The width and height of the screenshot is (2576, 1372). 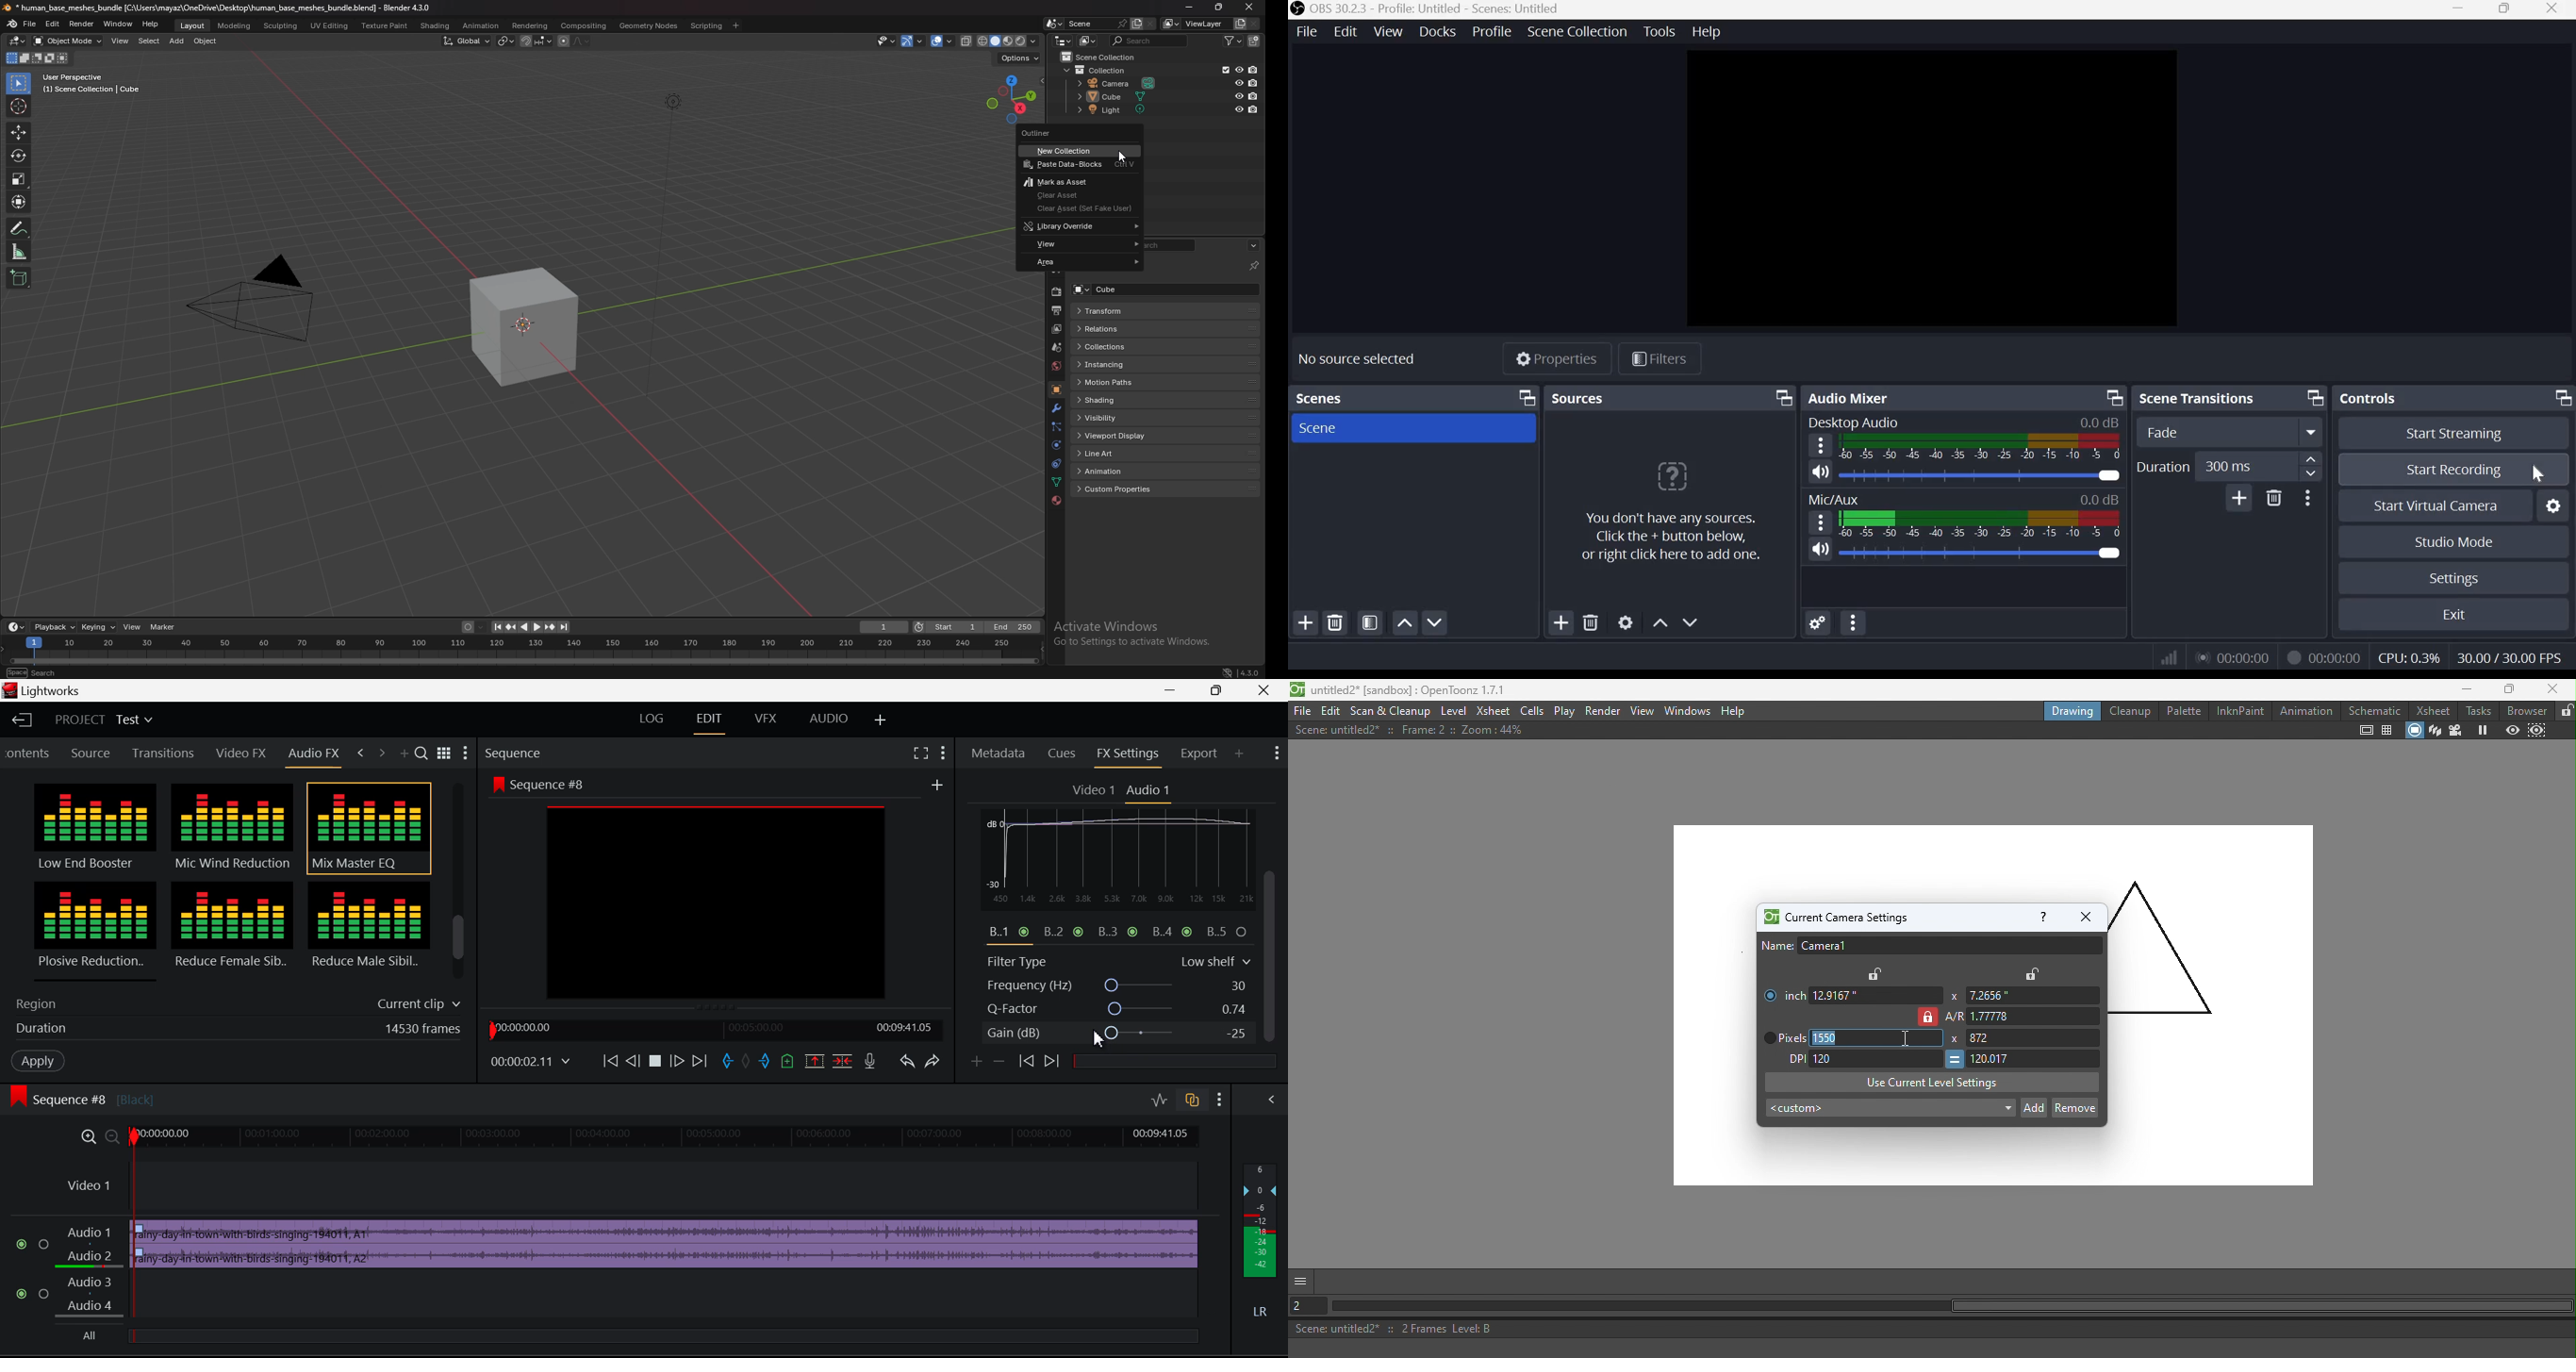 I want to click on Scene transitions, so click(x=2202, y=399).